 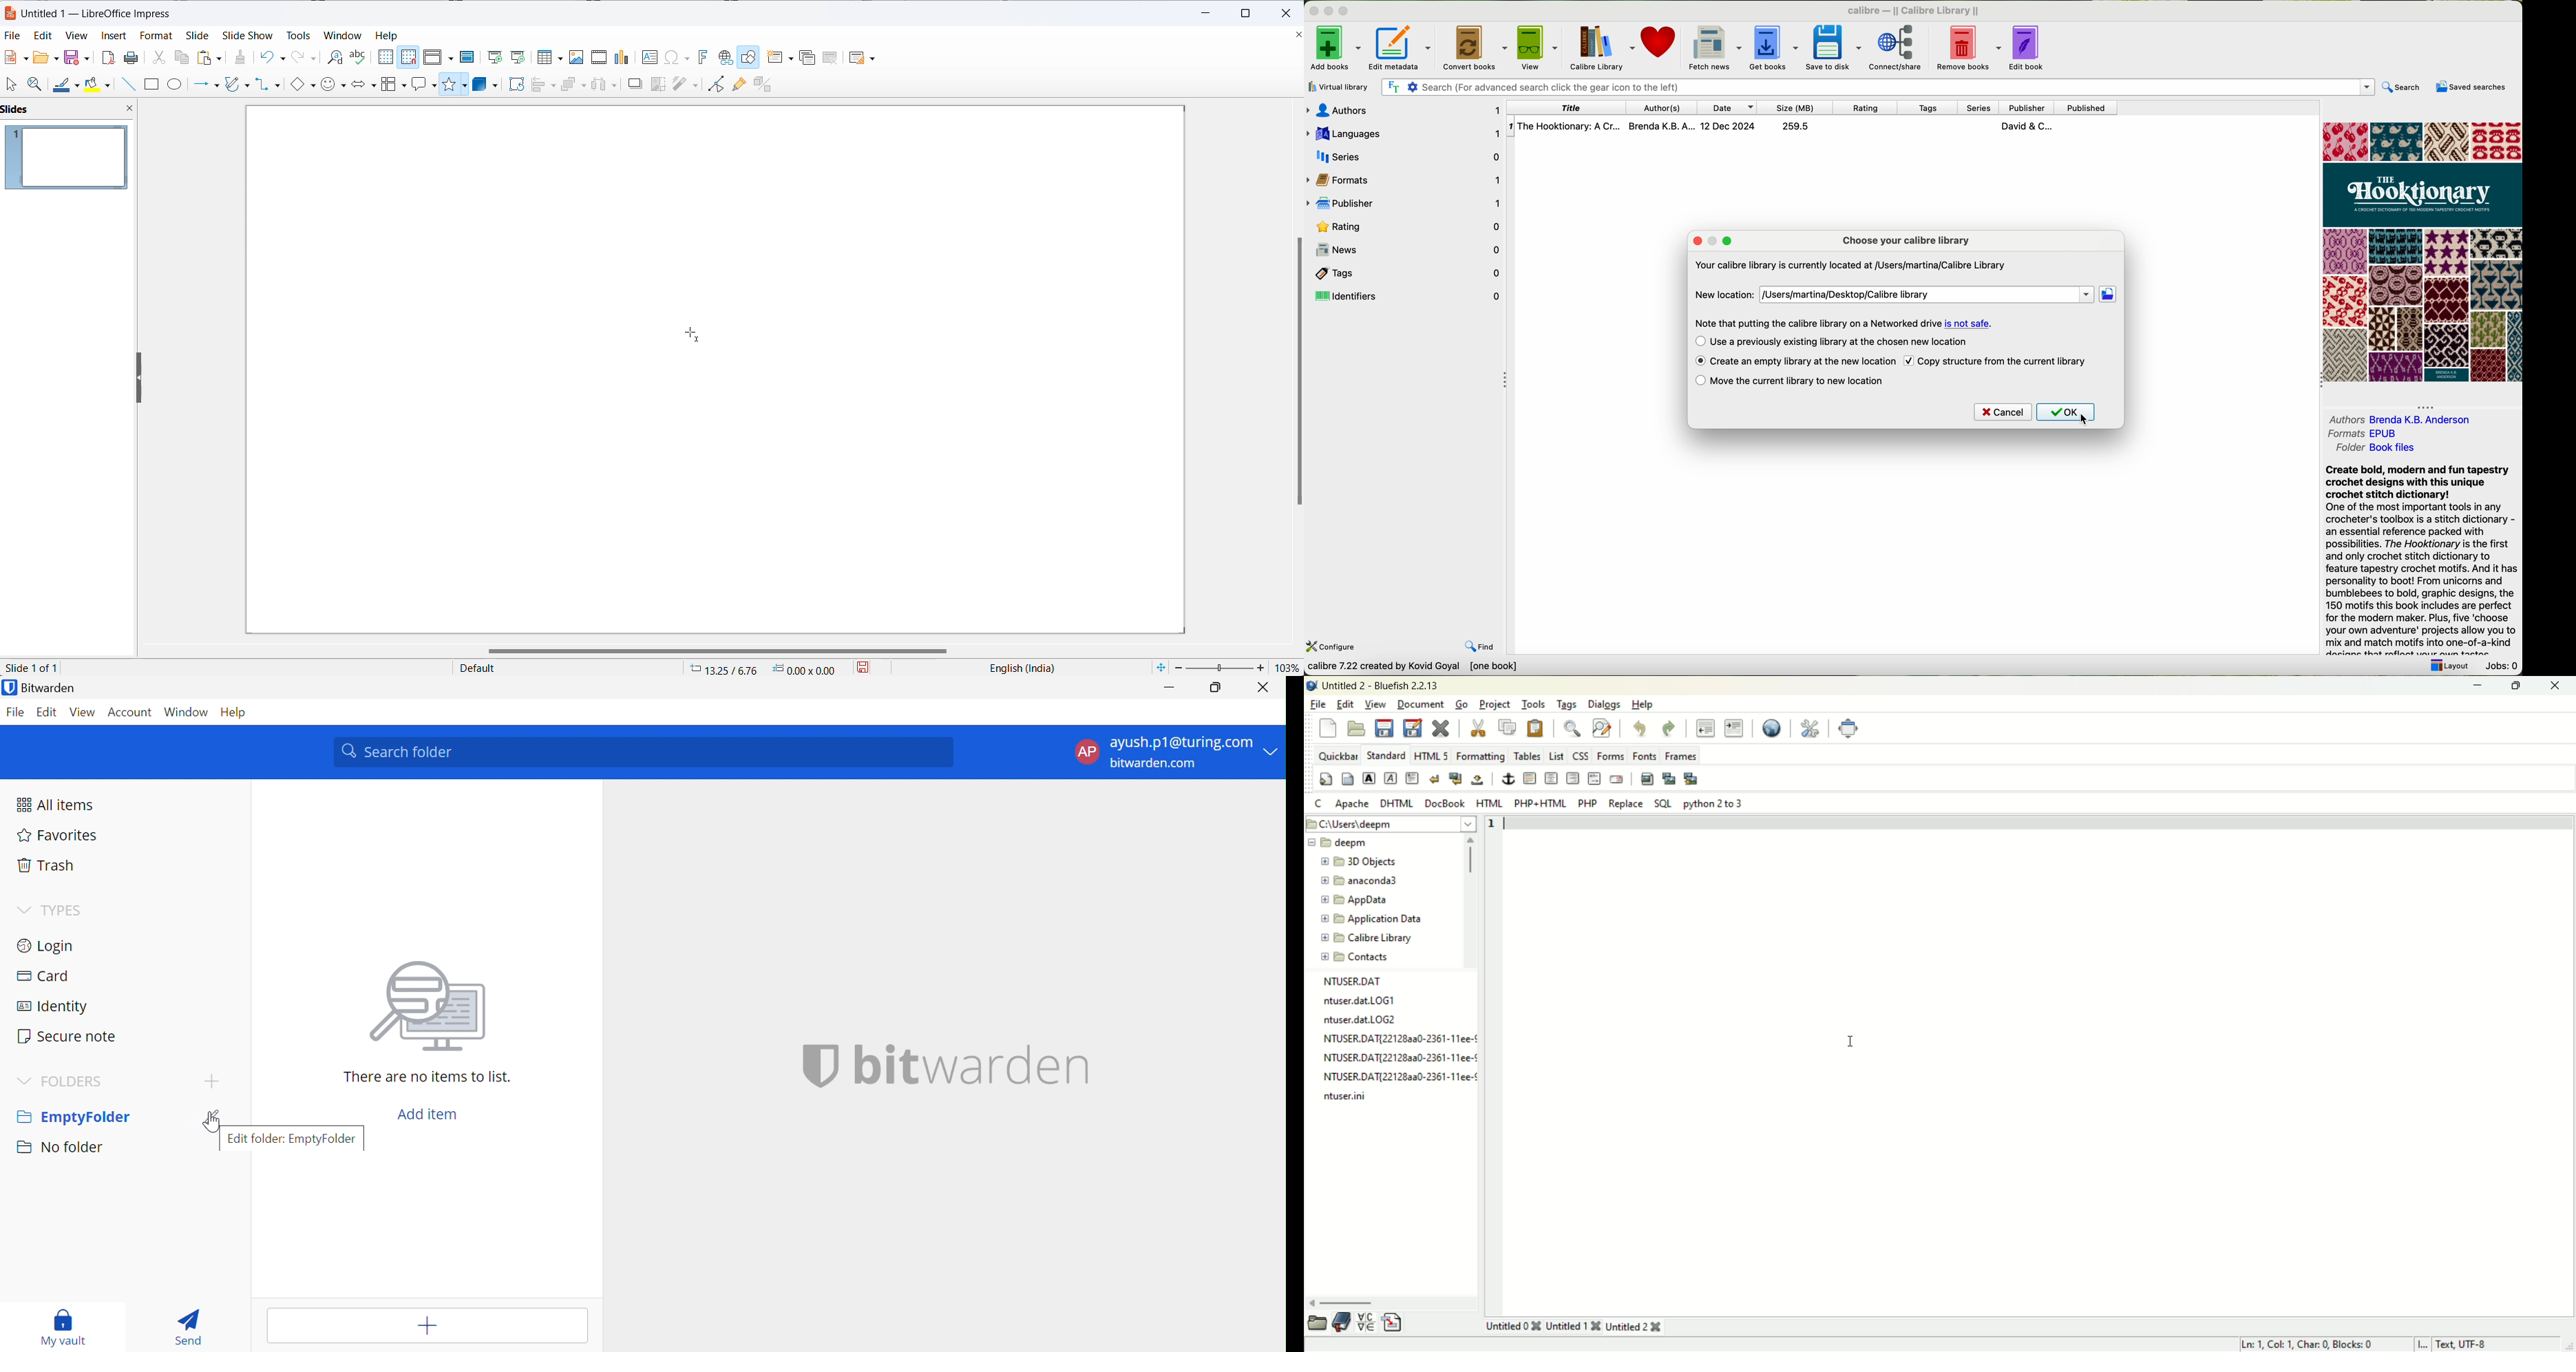 I want to click on Secure note, so click(x=66, y=1037).